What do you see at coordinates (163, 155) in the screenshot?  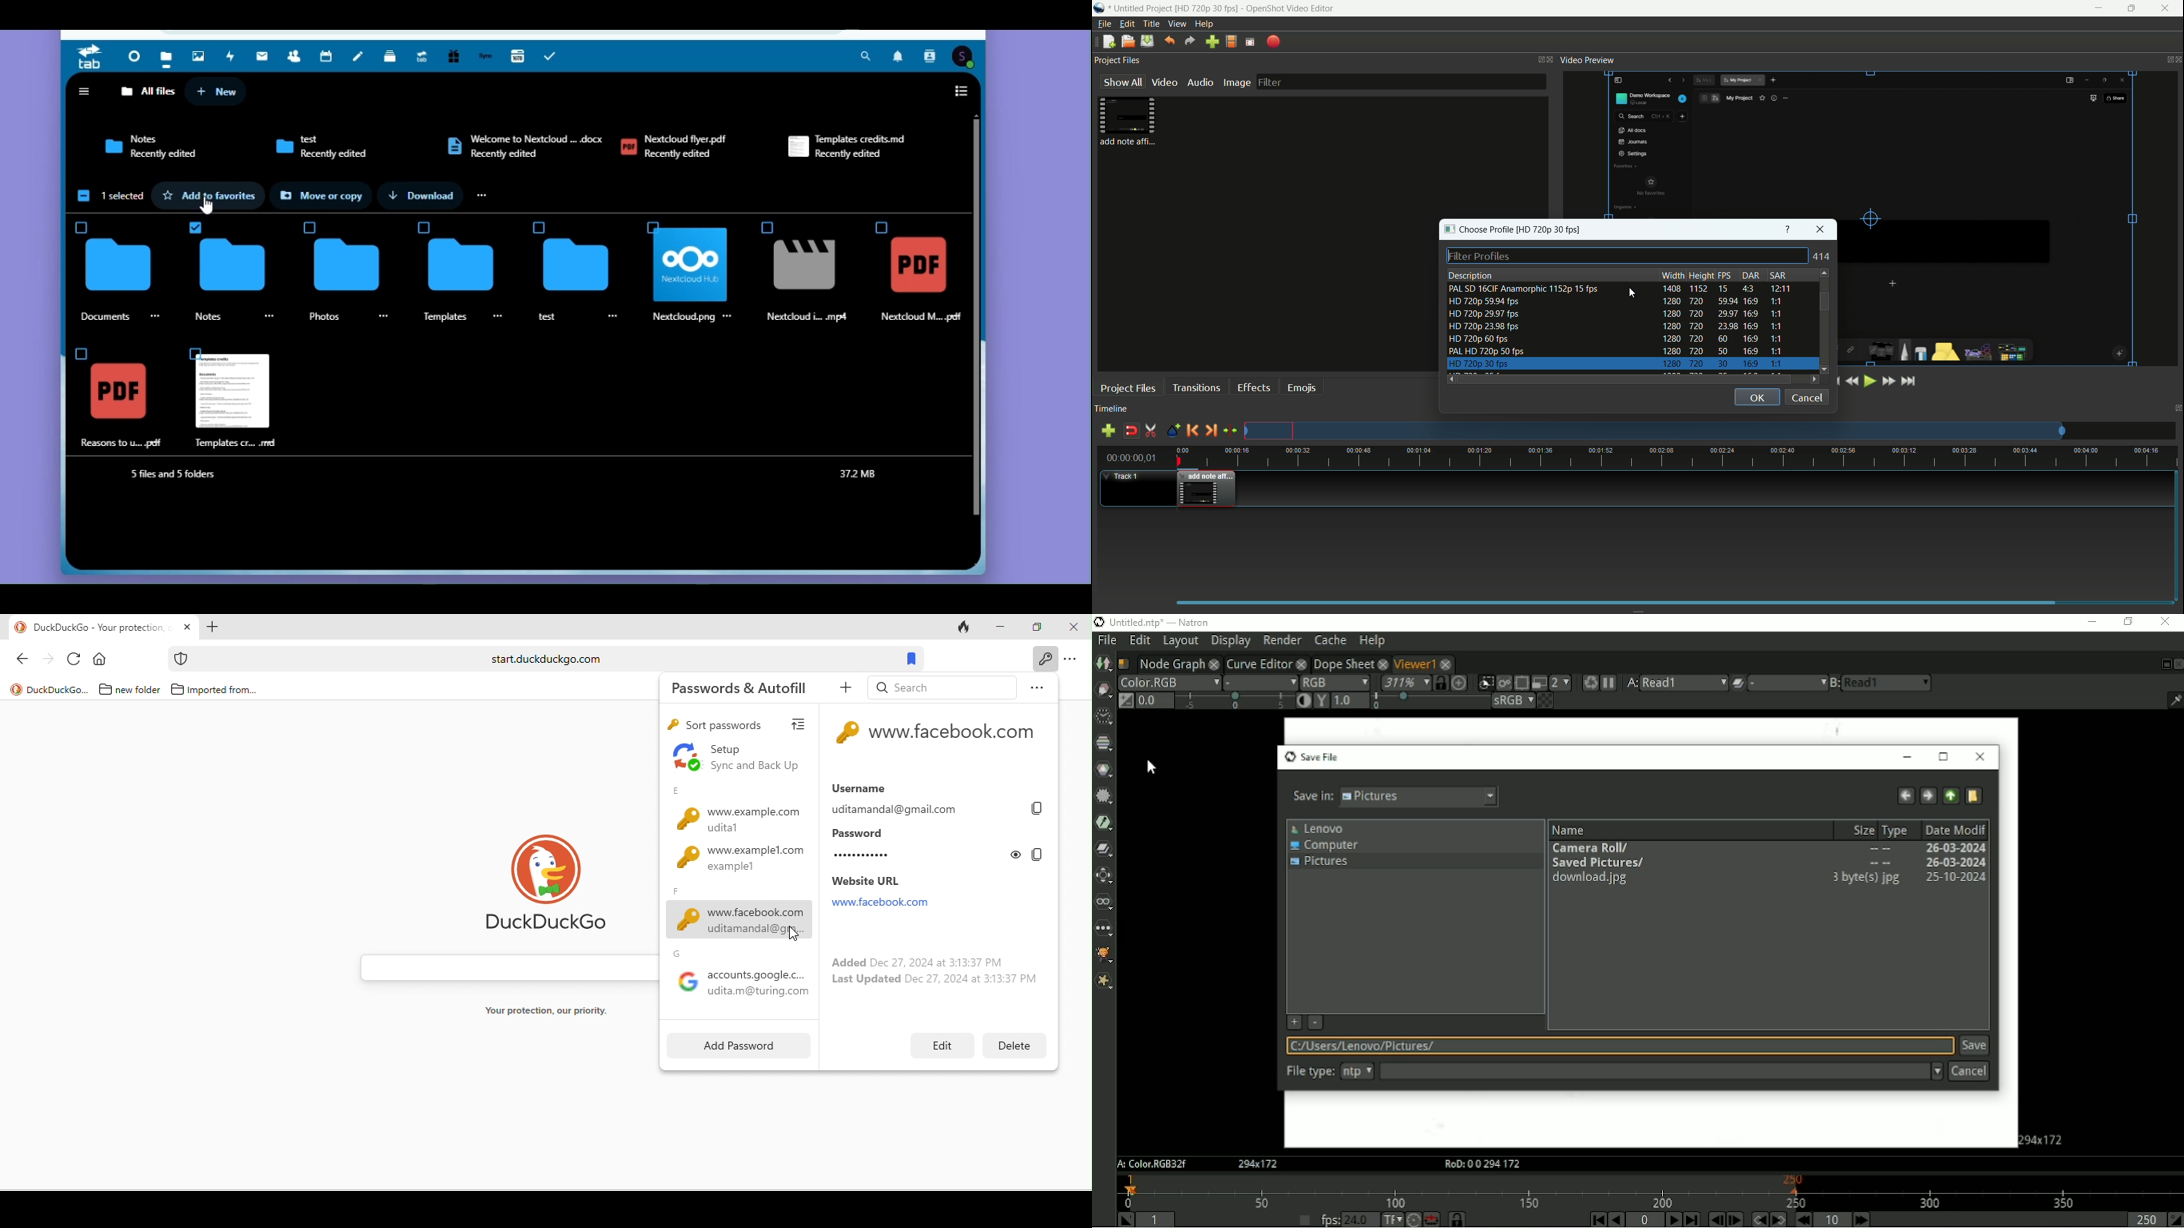 I see `Recently edited` at bounding box center [163, 155].